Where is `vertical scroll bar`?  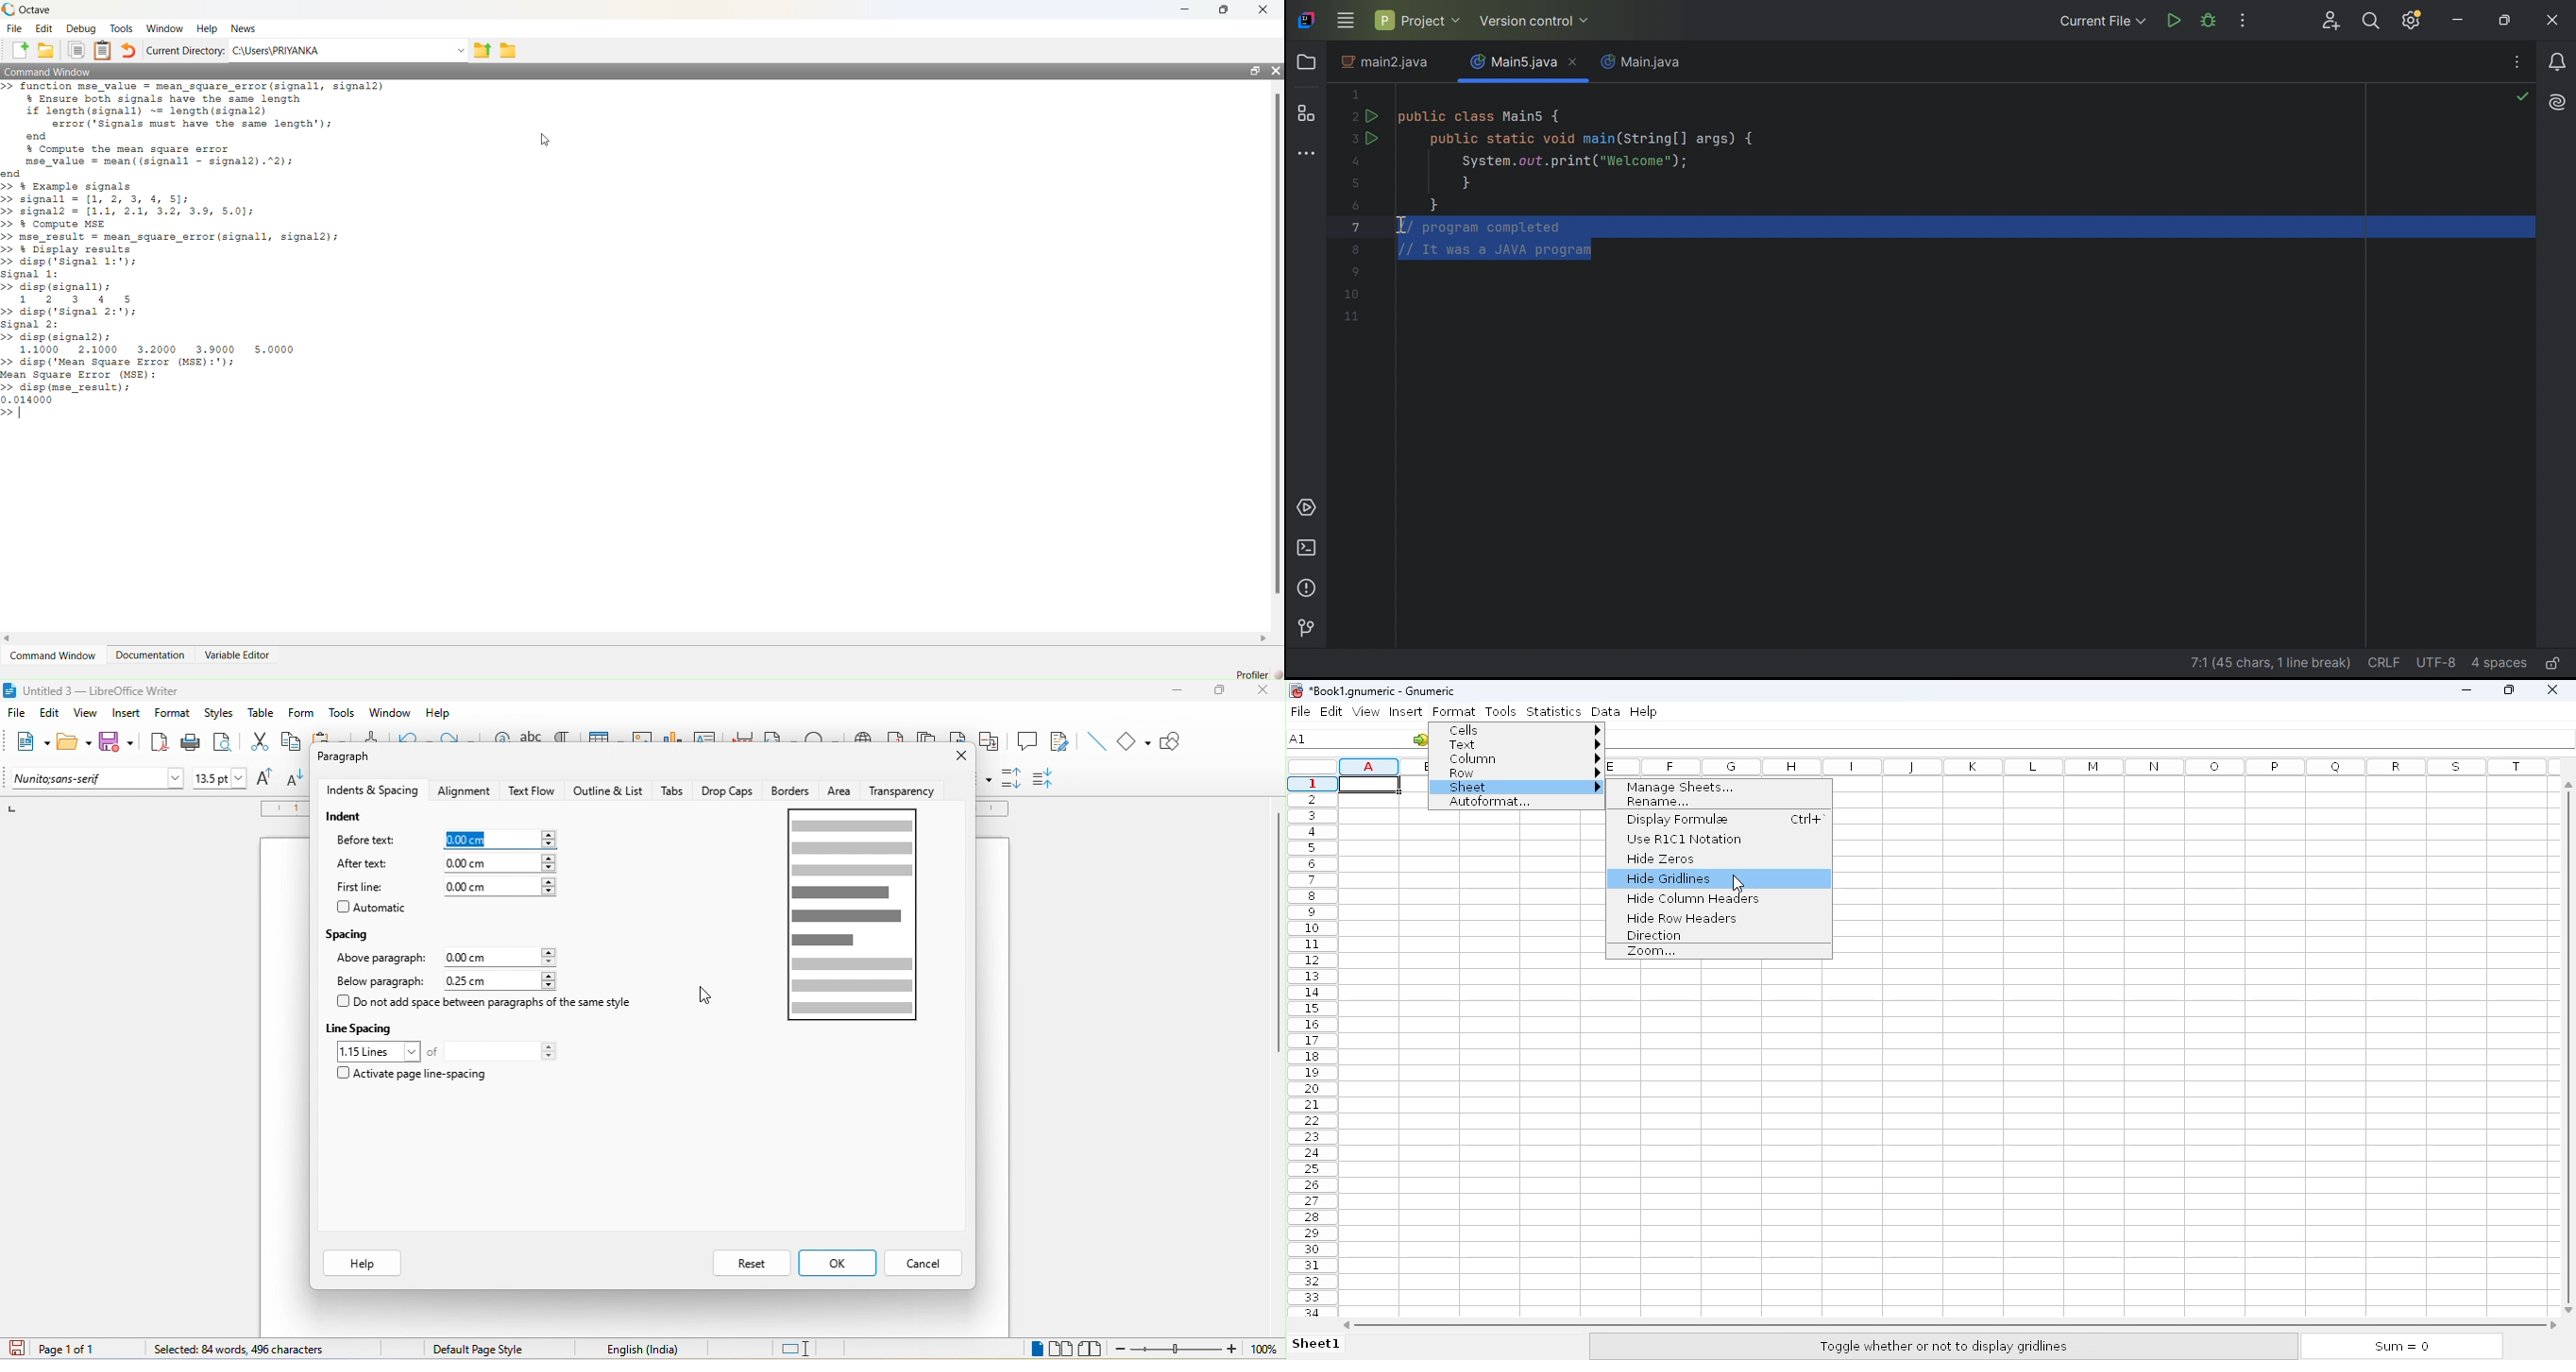
vertical scroll bar is located at coordinates (1278, 934).